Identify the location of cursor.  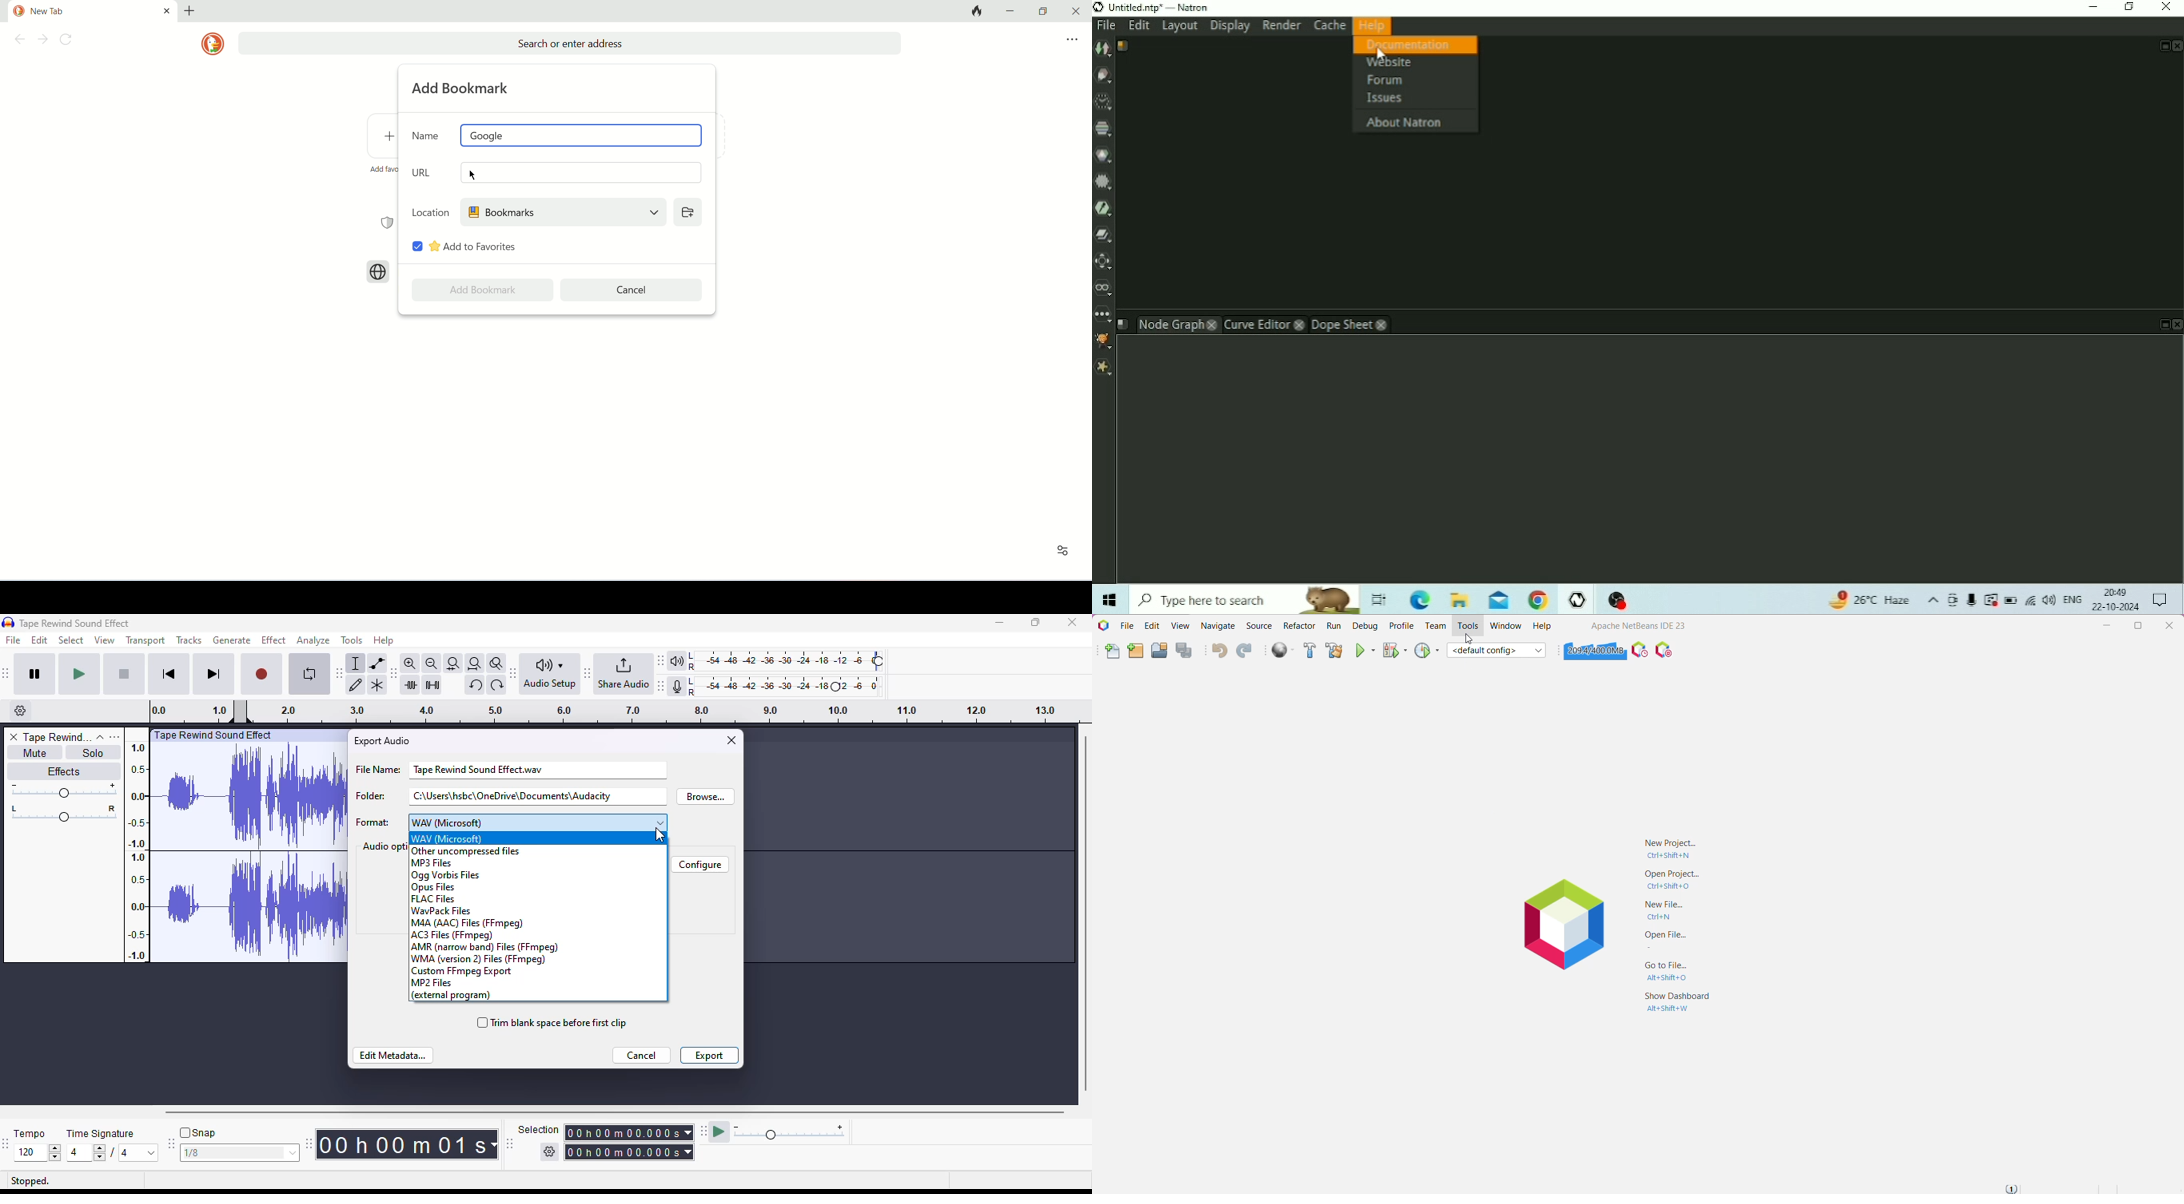
(660, 837).